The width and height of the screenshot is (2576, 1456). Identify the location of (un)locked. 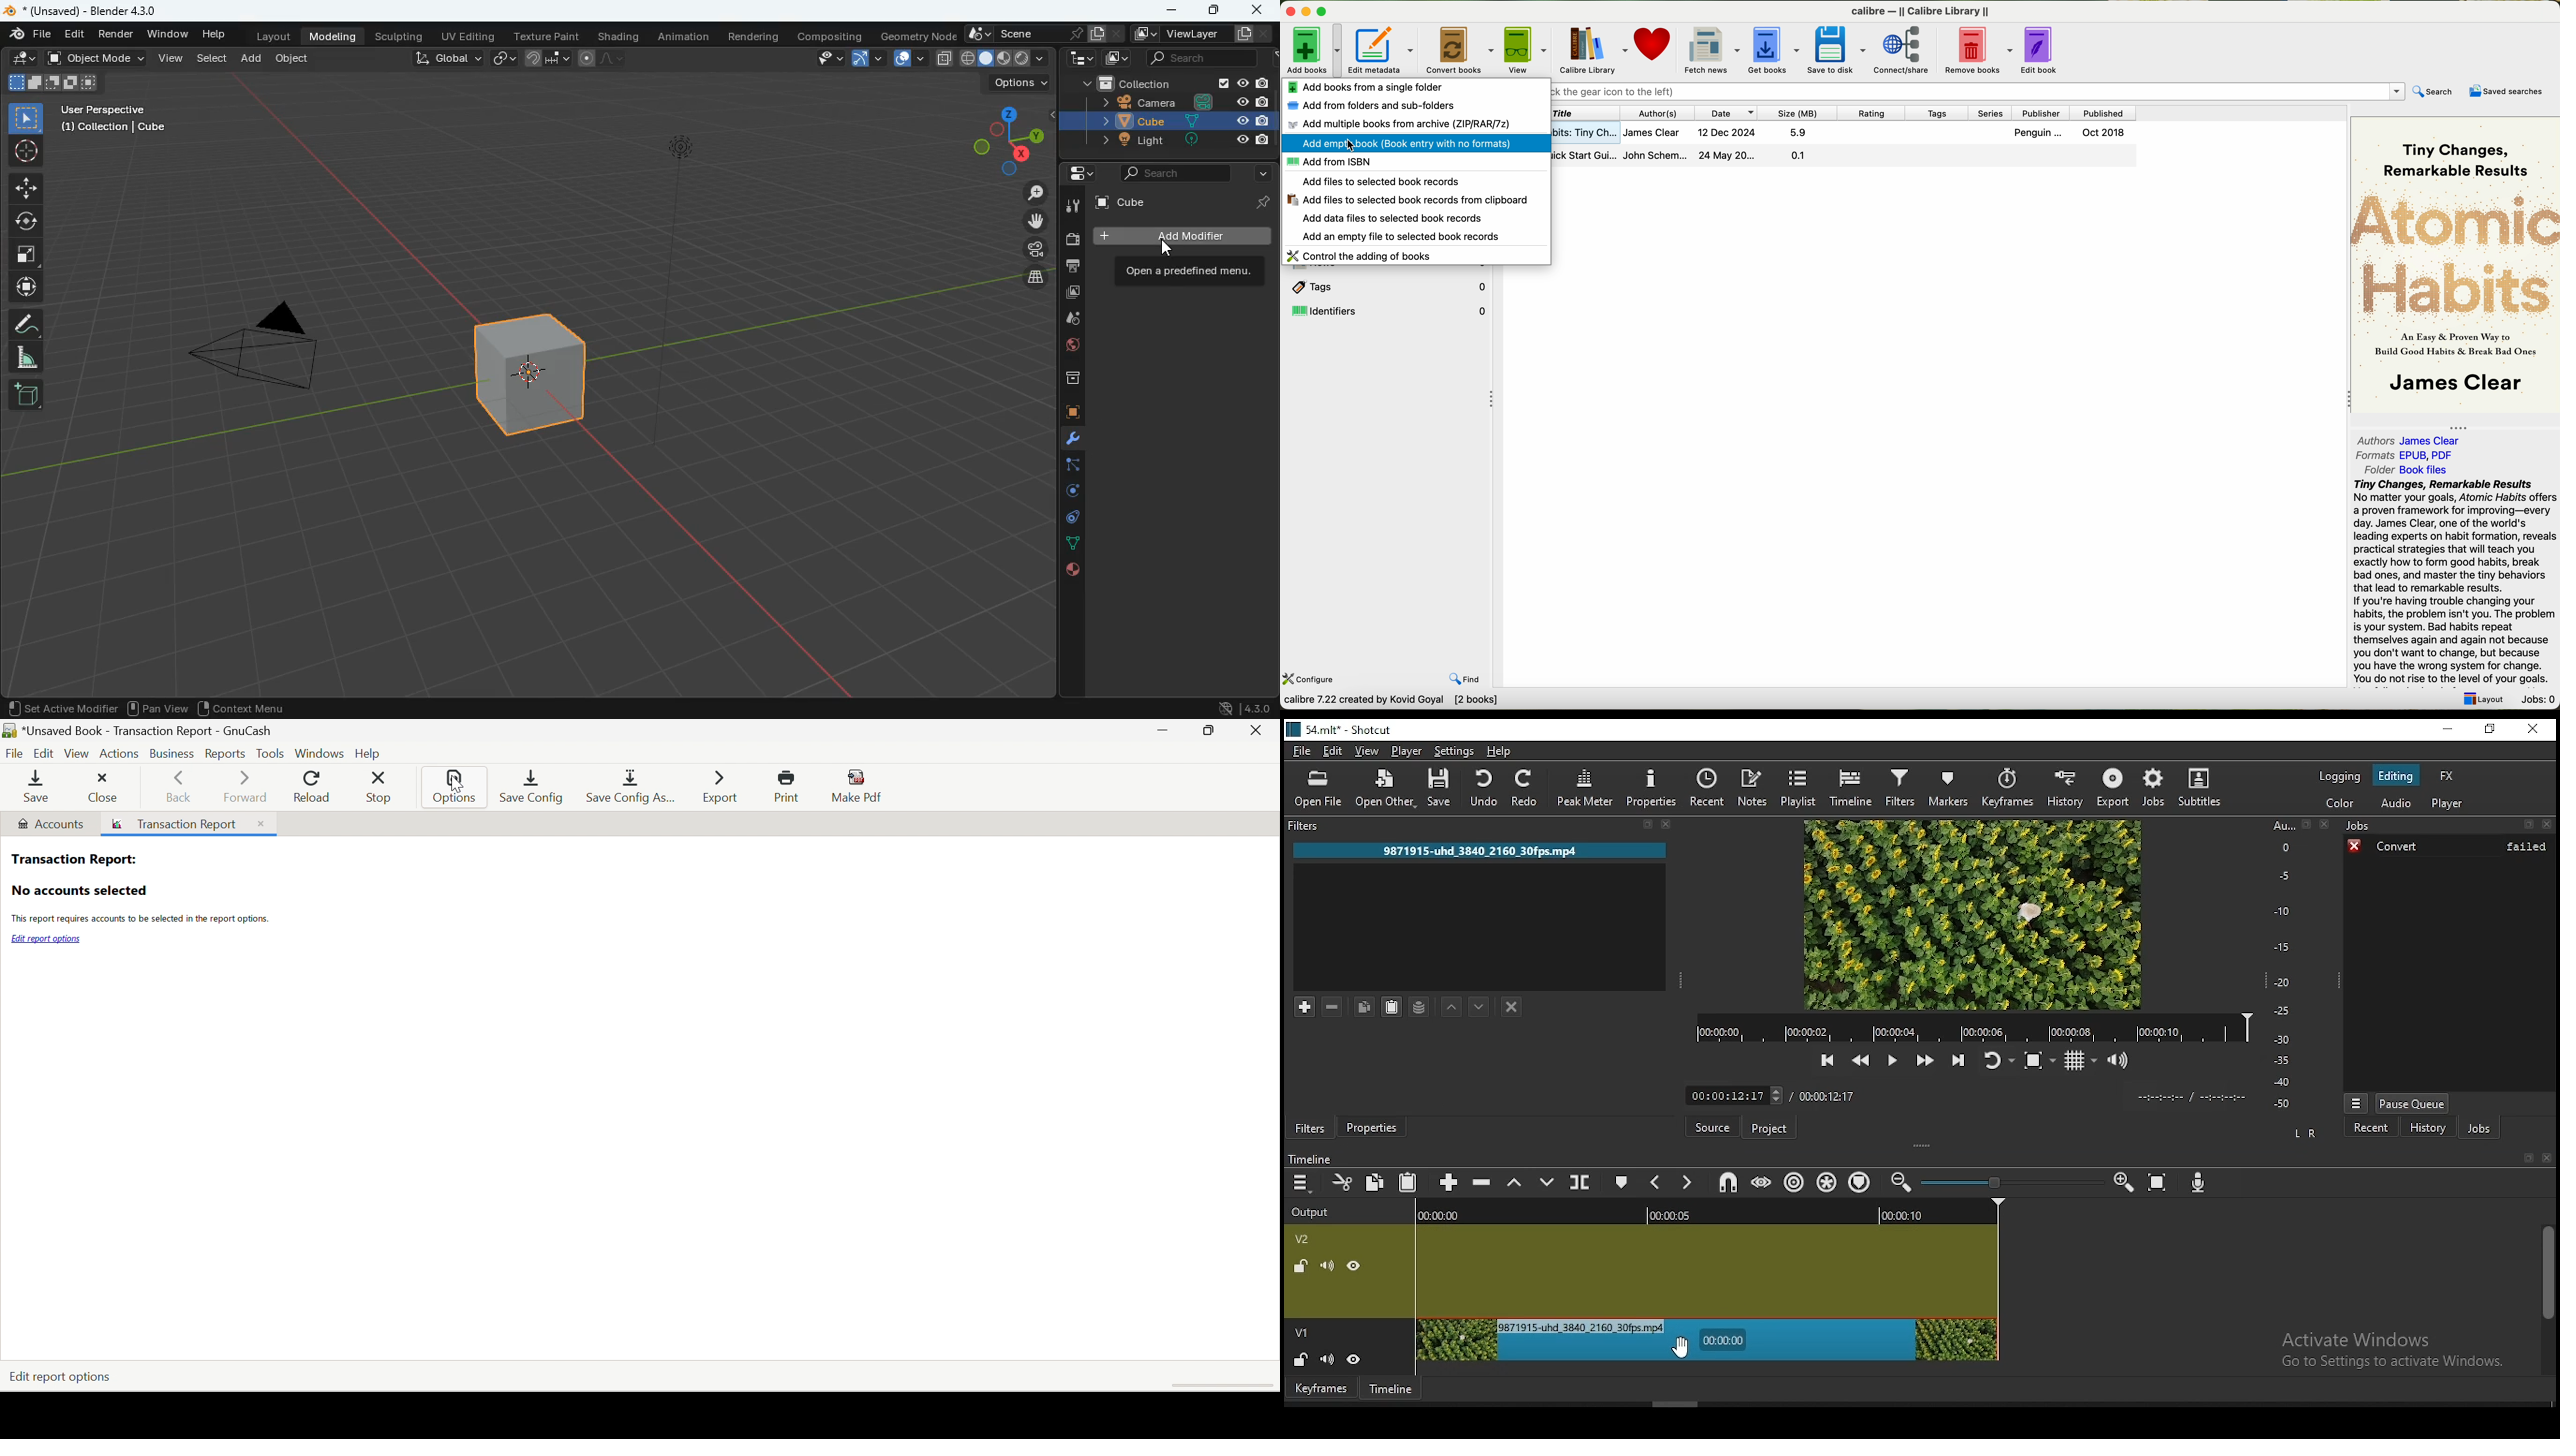
(1303, 1267).